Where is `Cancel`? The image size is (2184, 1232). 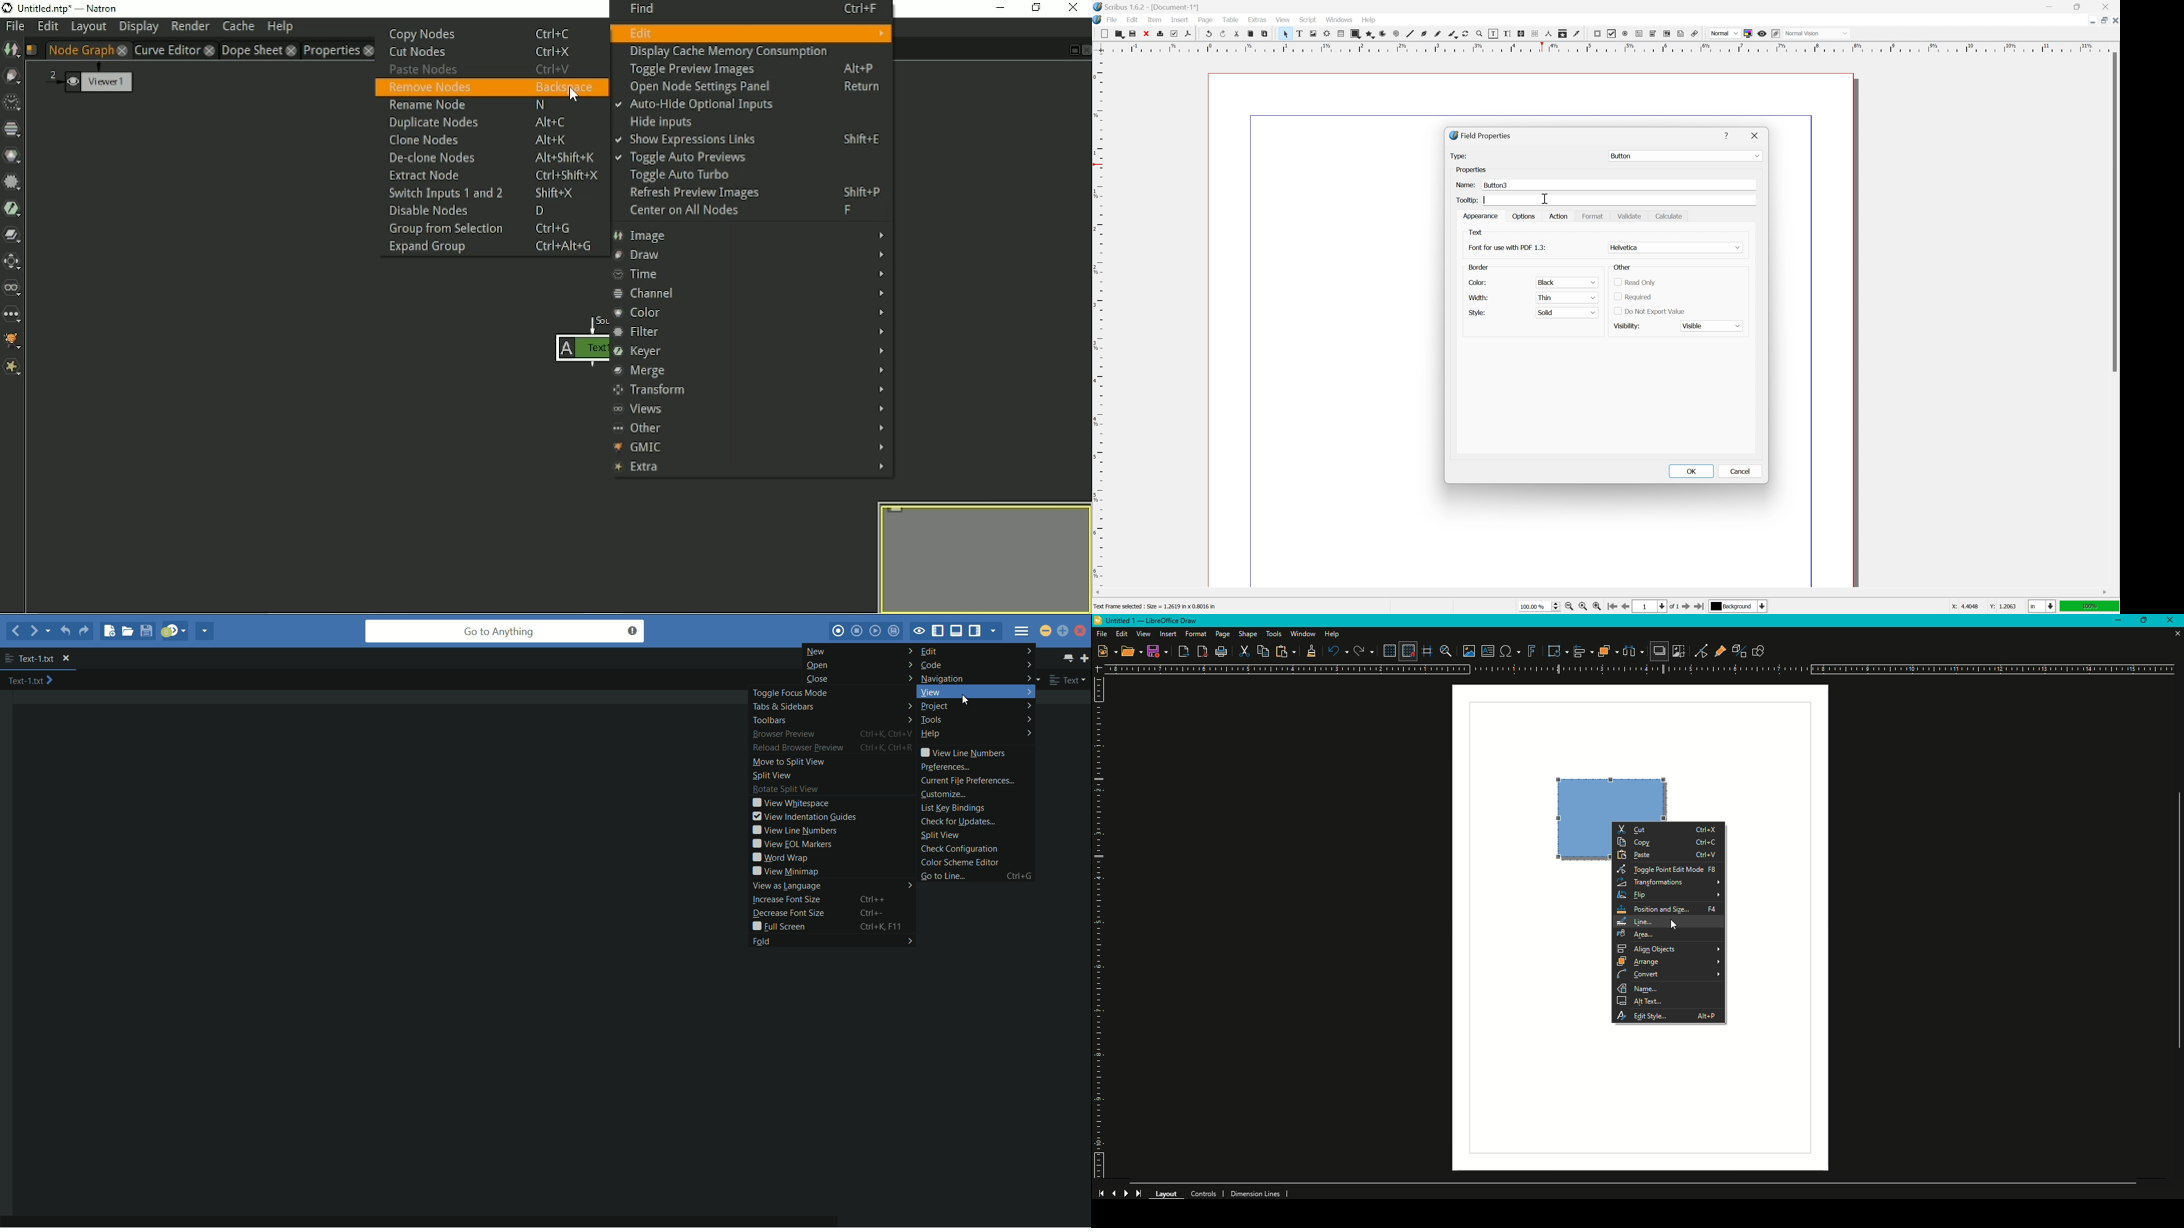 Cancel is located at coordinates (1743, 471).